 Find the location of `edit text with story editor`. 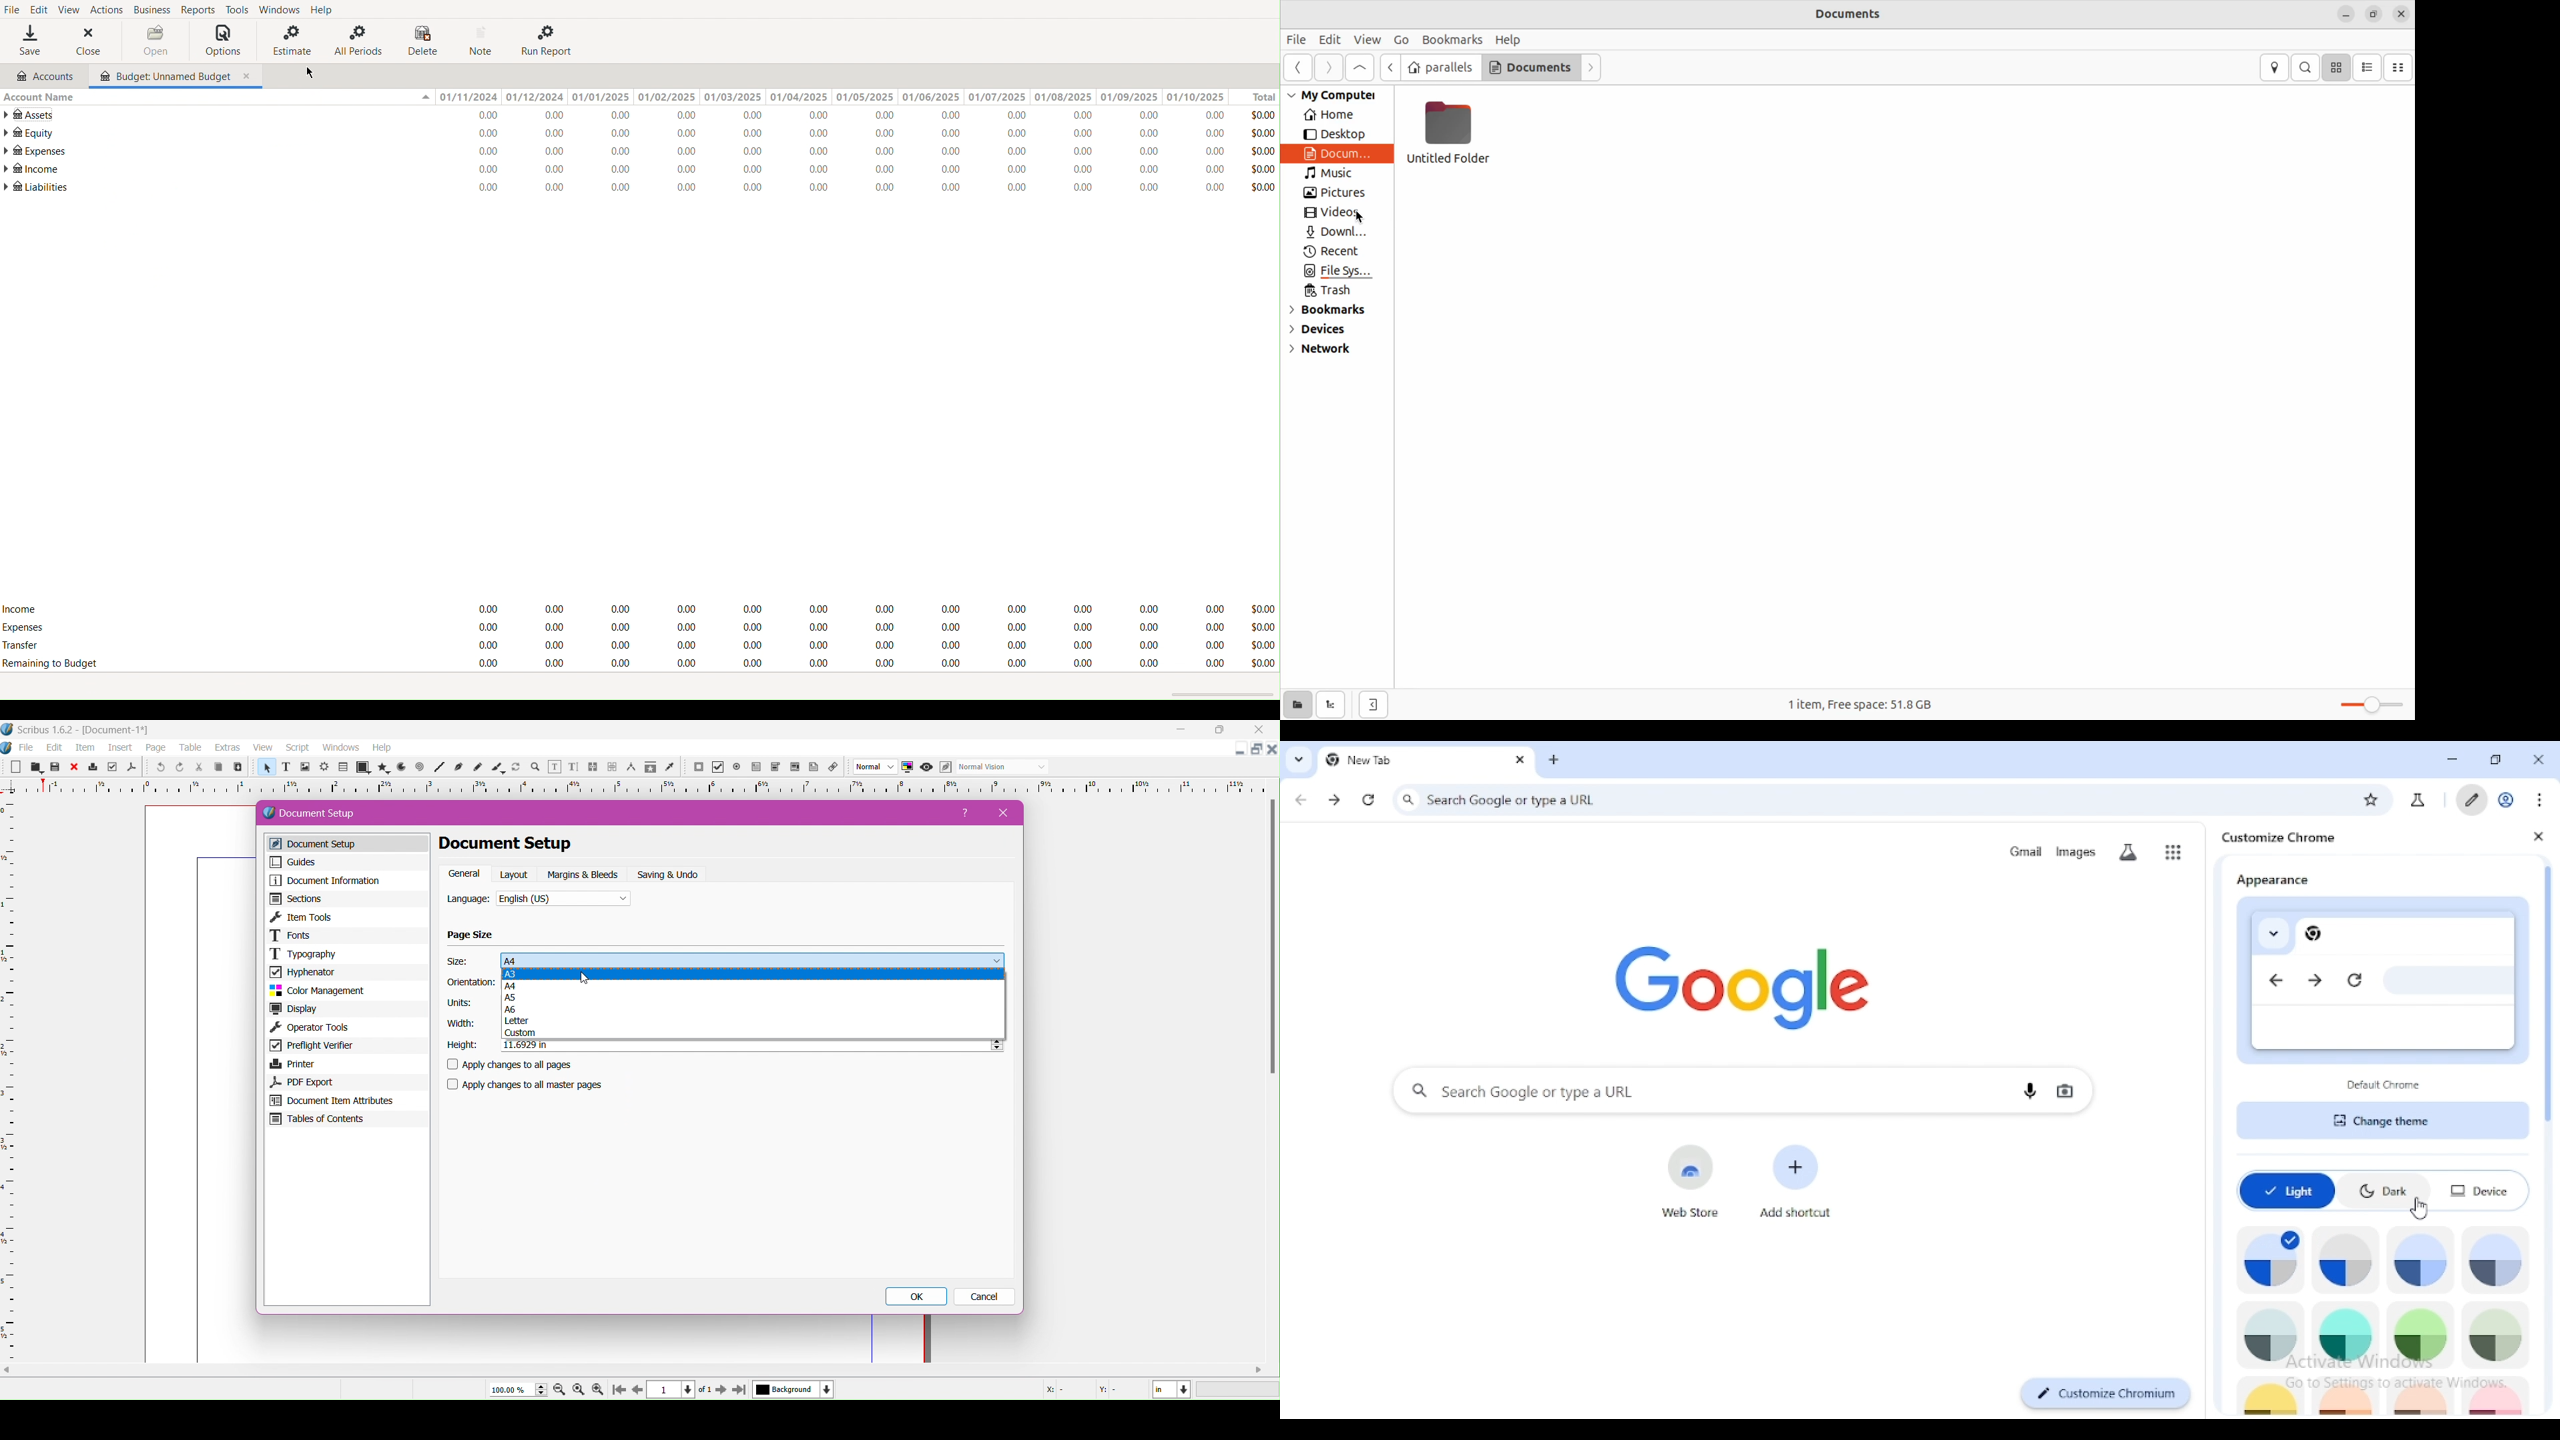

edit text with story editor is located at coordinates (573, 768).